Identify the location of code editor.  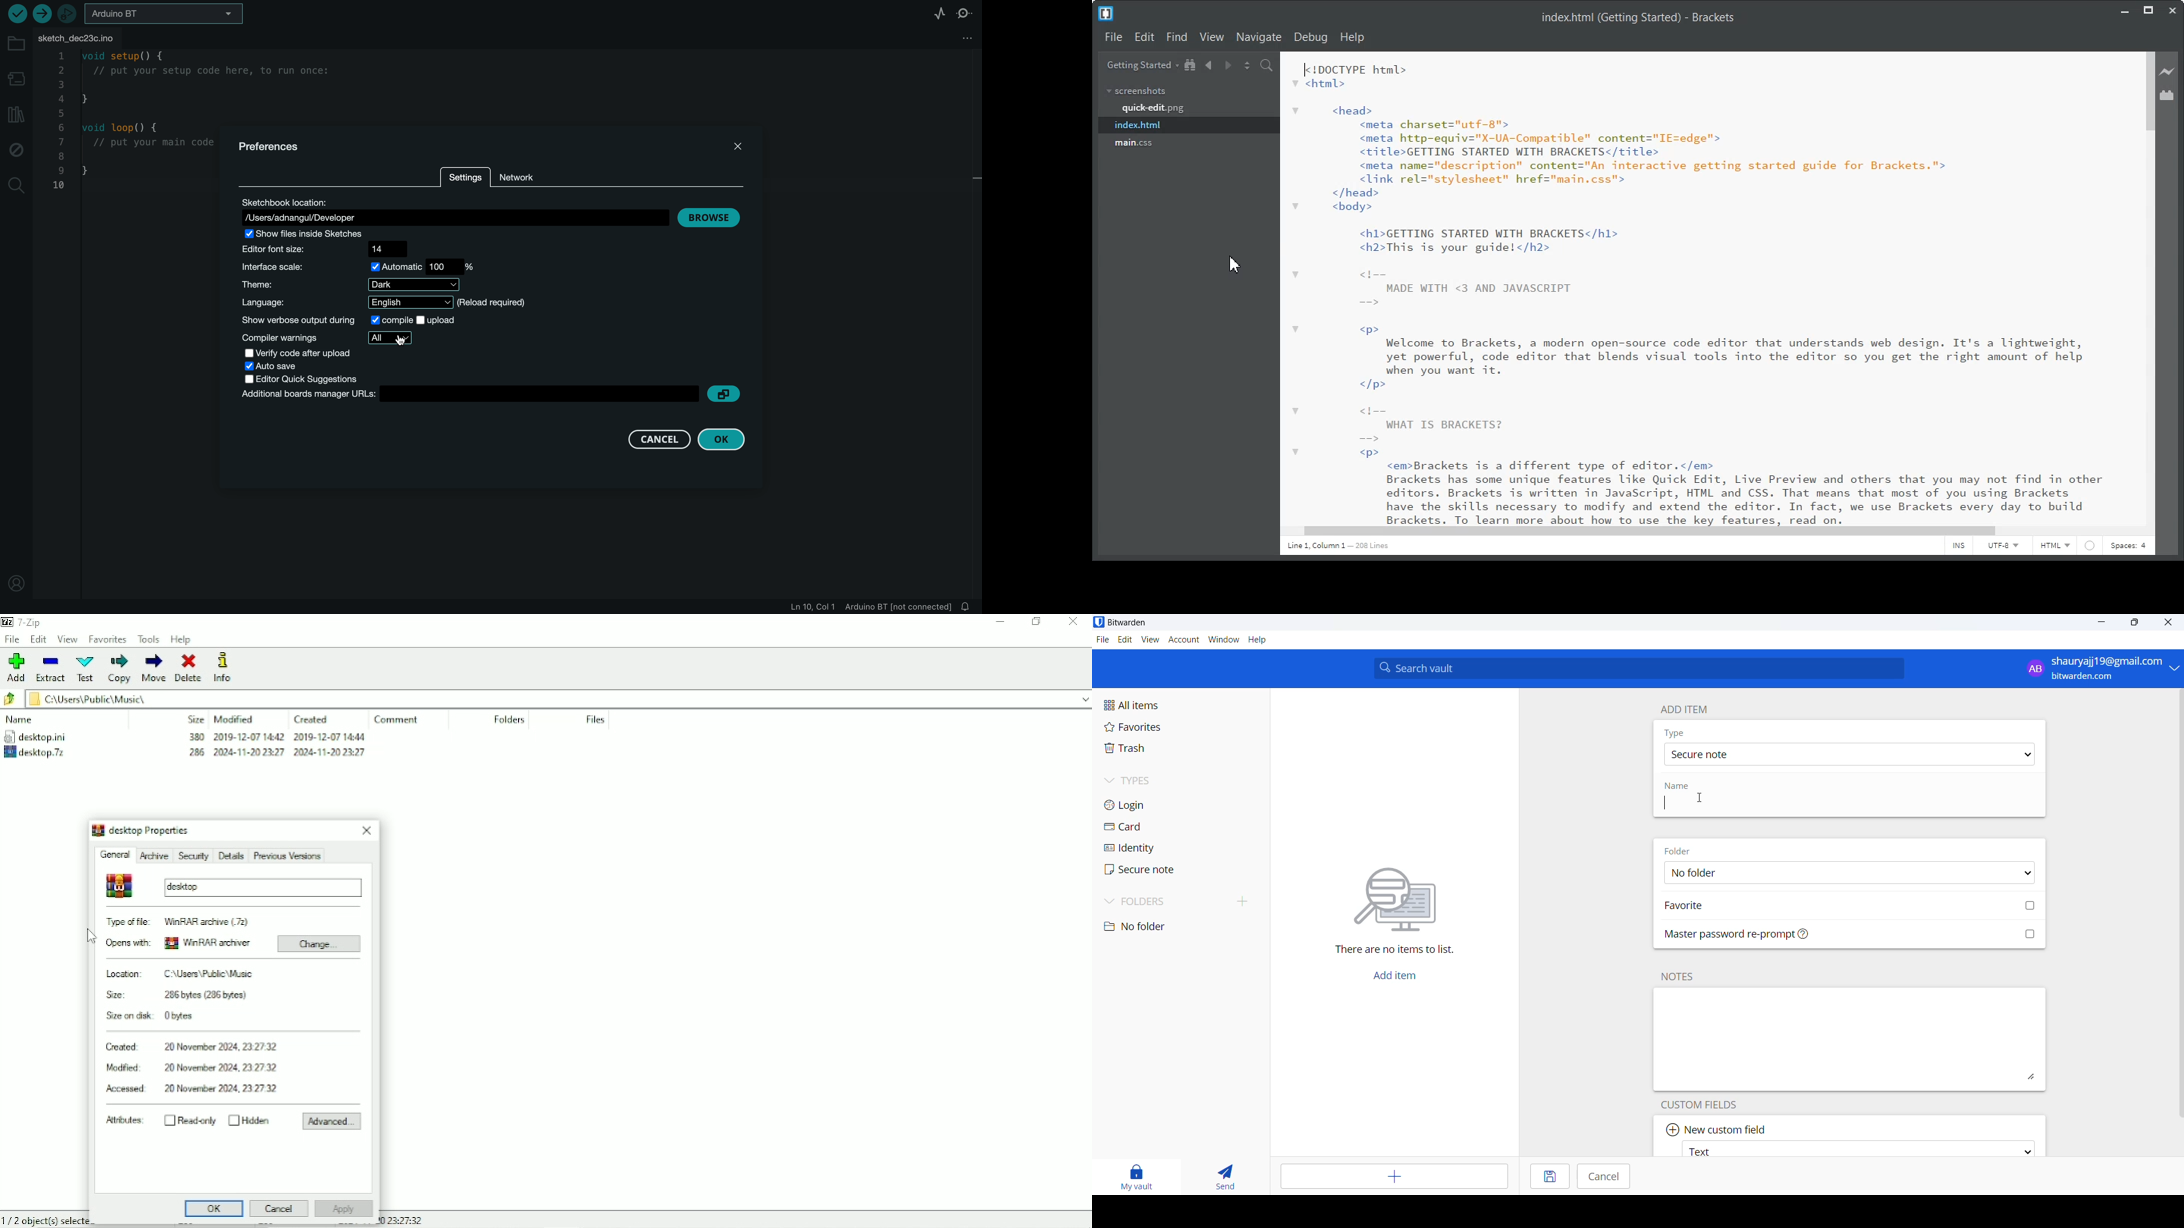
(1701, 288).